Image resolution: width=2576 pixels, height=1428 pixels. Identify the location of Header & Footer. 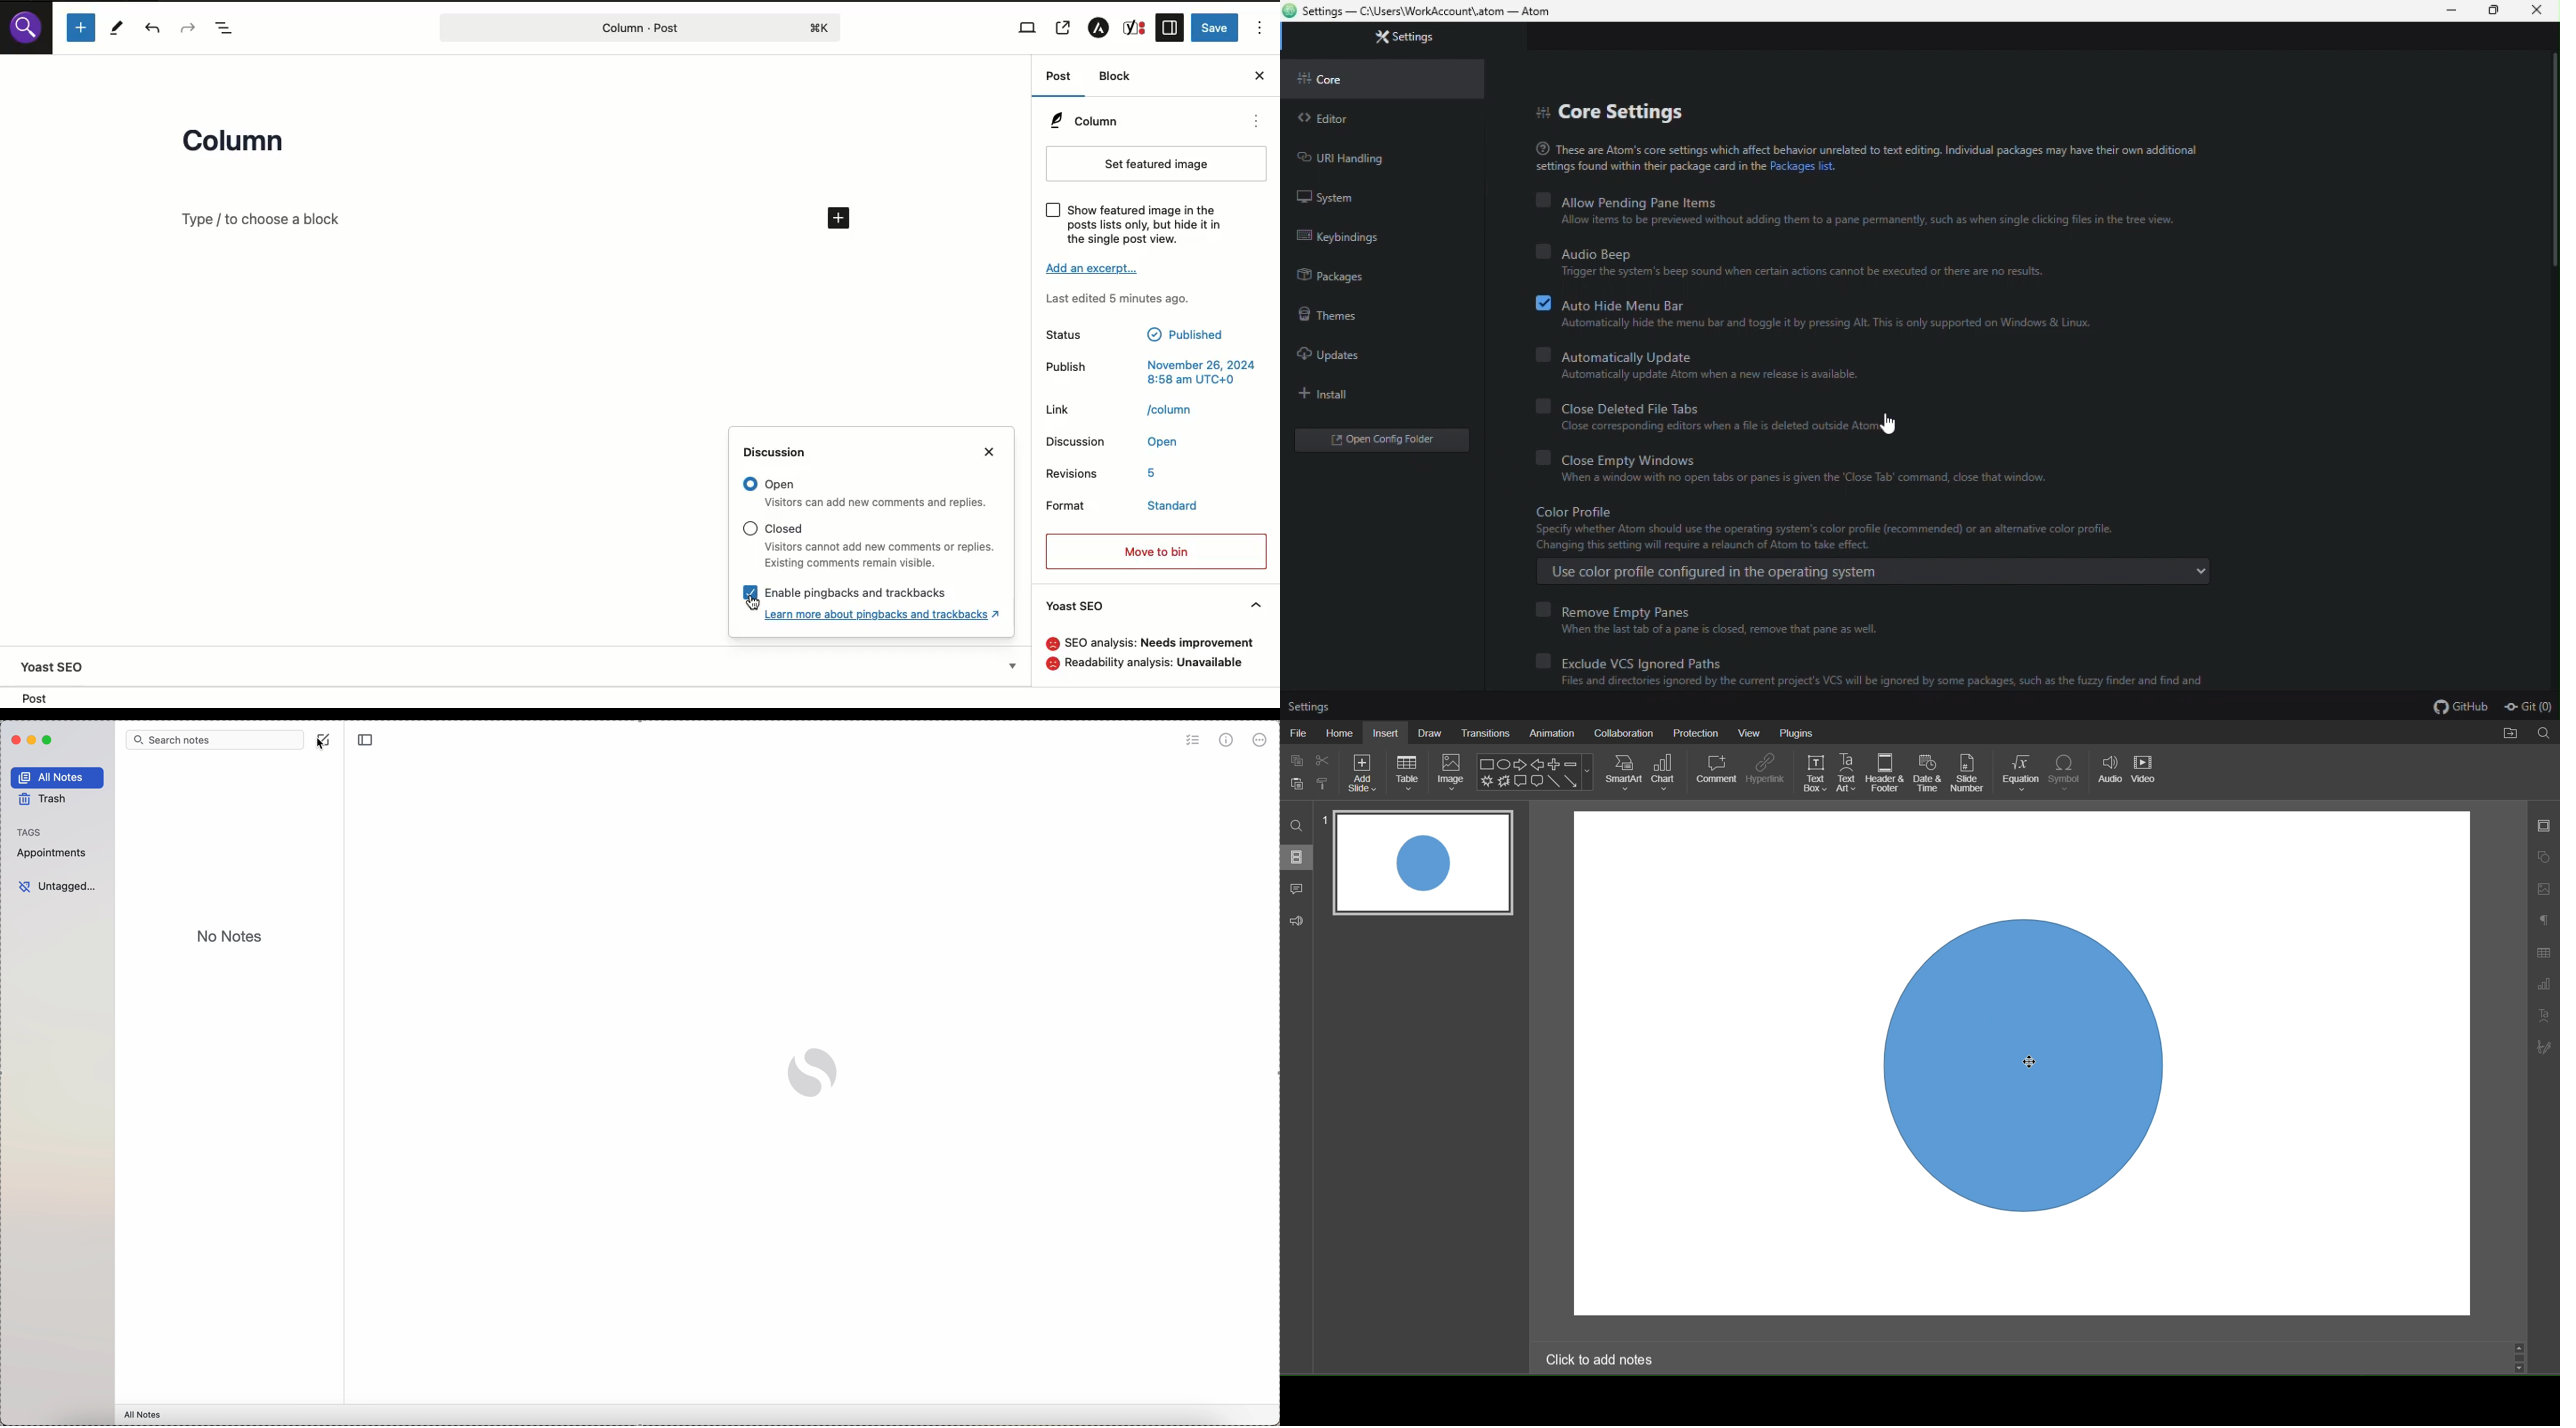
(1887, 772).